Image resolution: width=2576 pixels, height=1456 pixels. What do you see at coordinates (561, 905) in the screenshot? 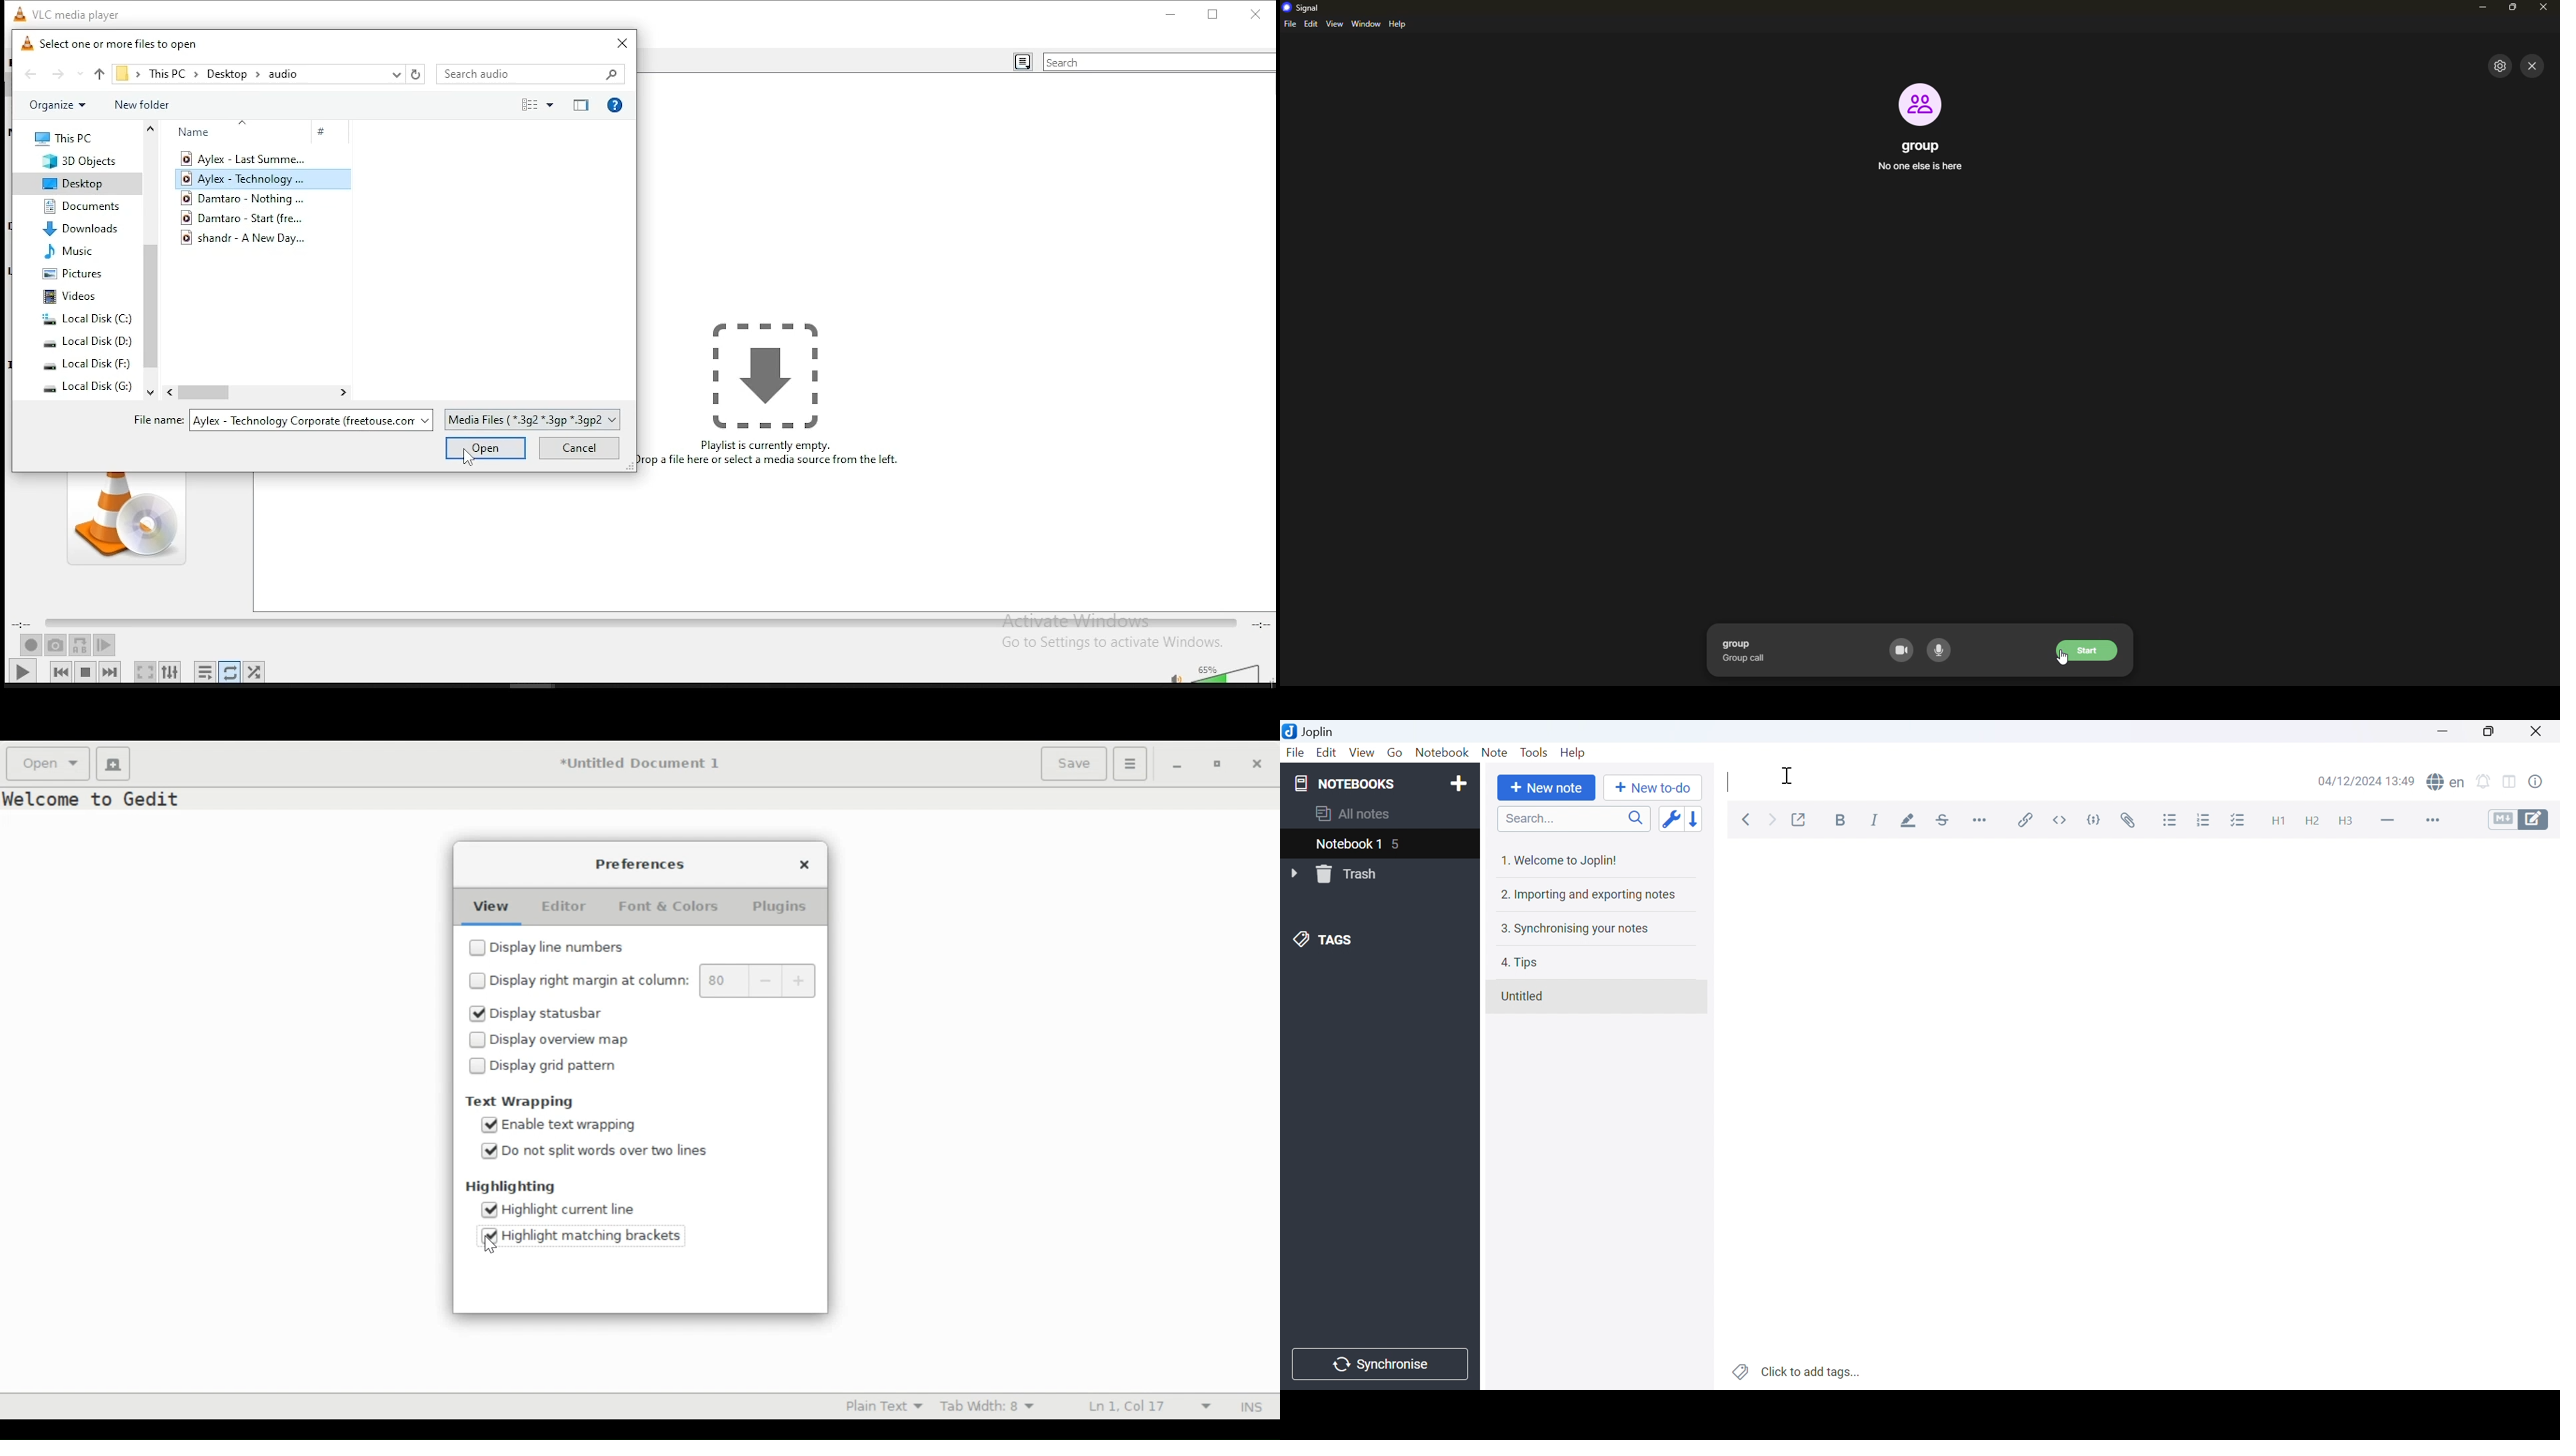
I see `Editor` at bounding box center [561, 905].